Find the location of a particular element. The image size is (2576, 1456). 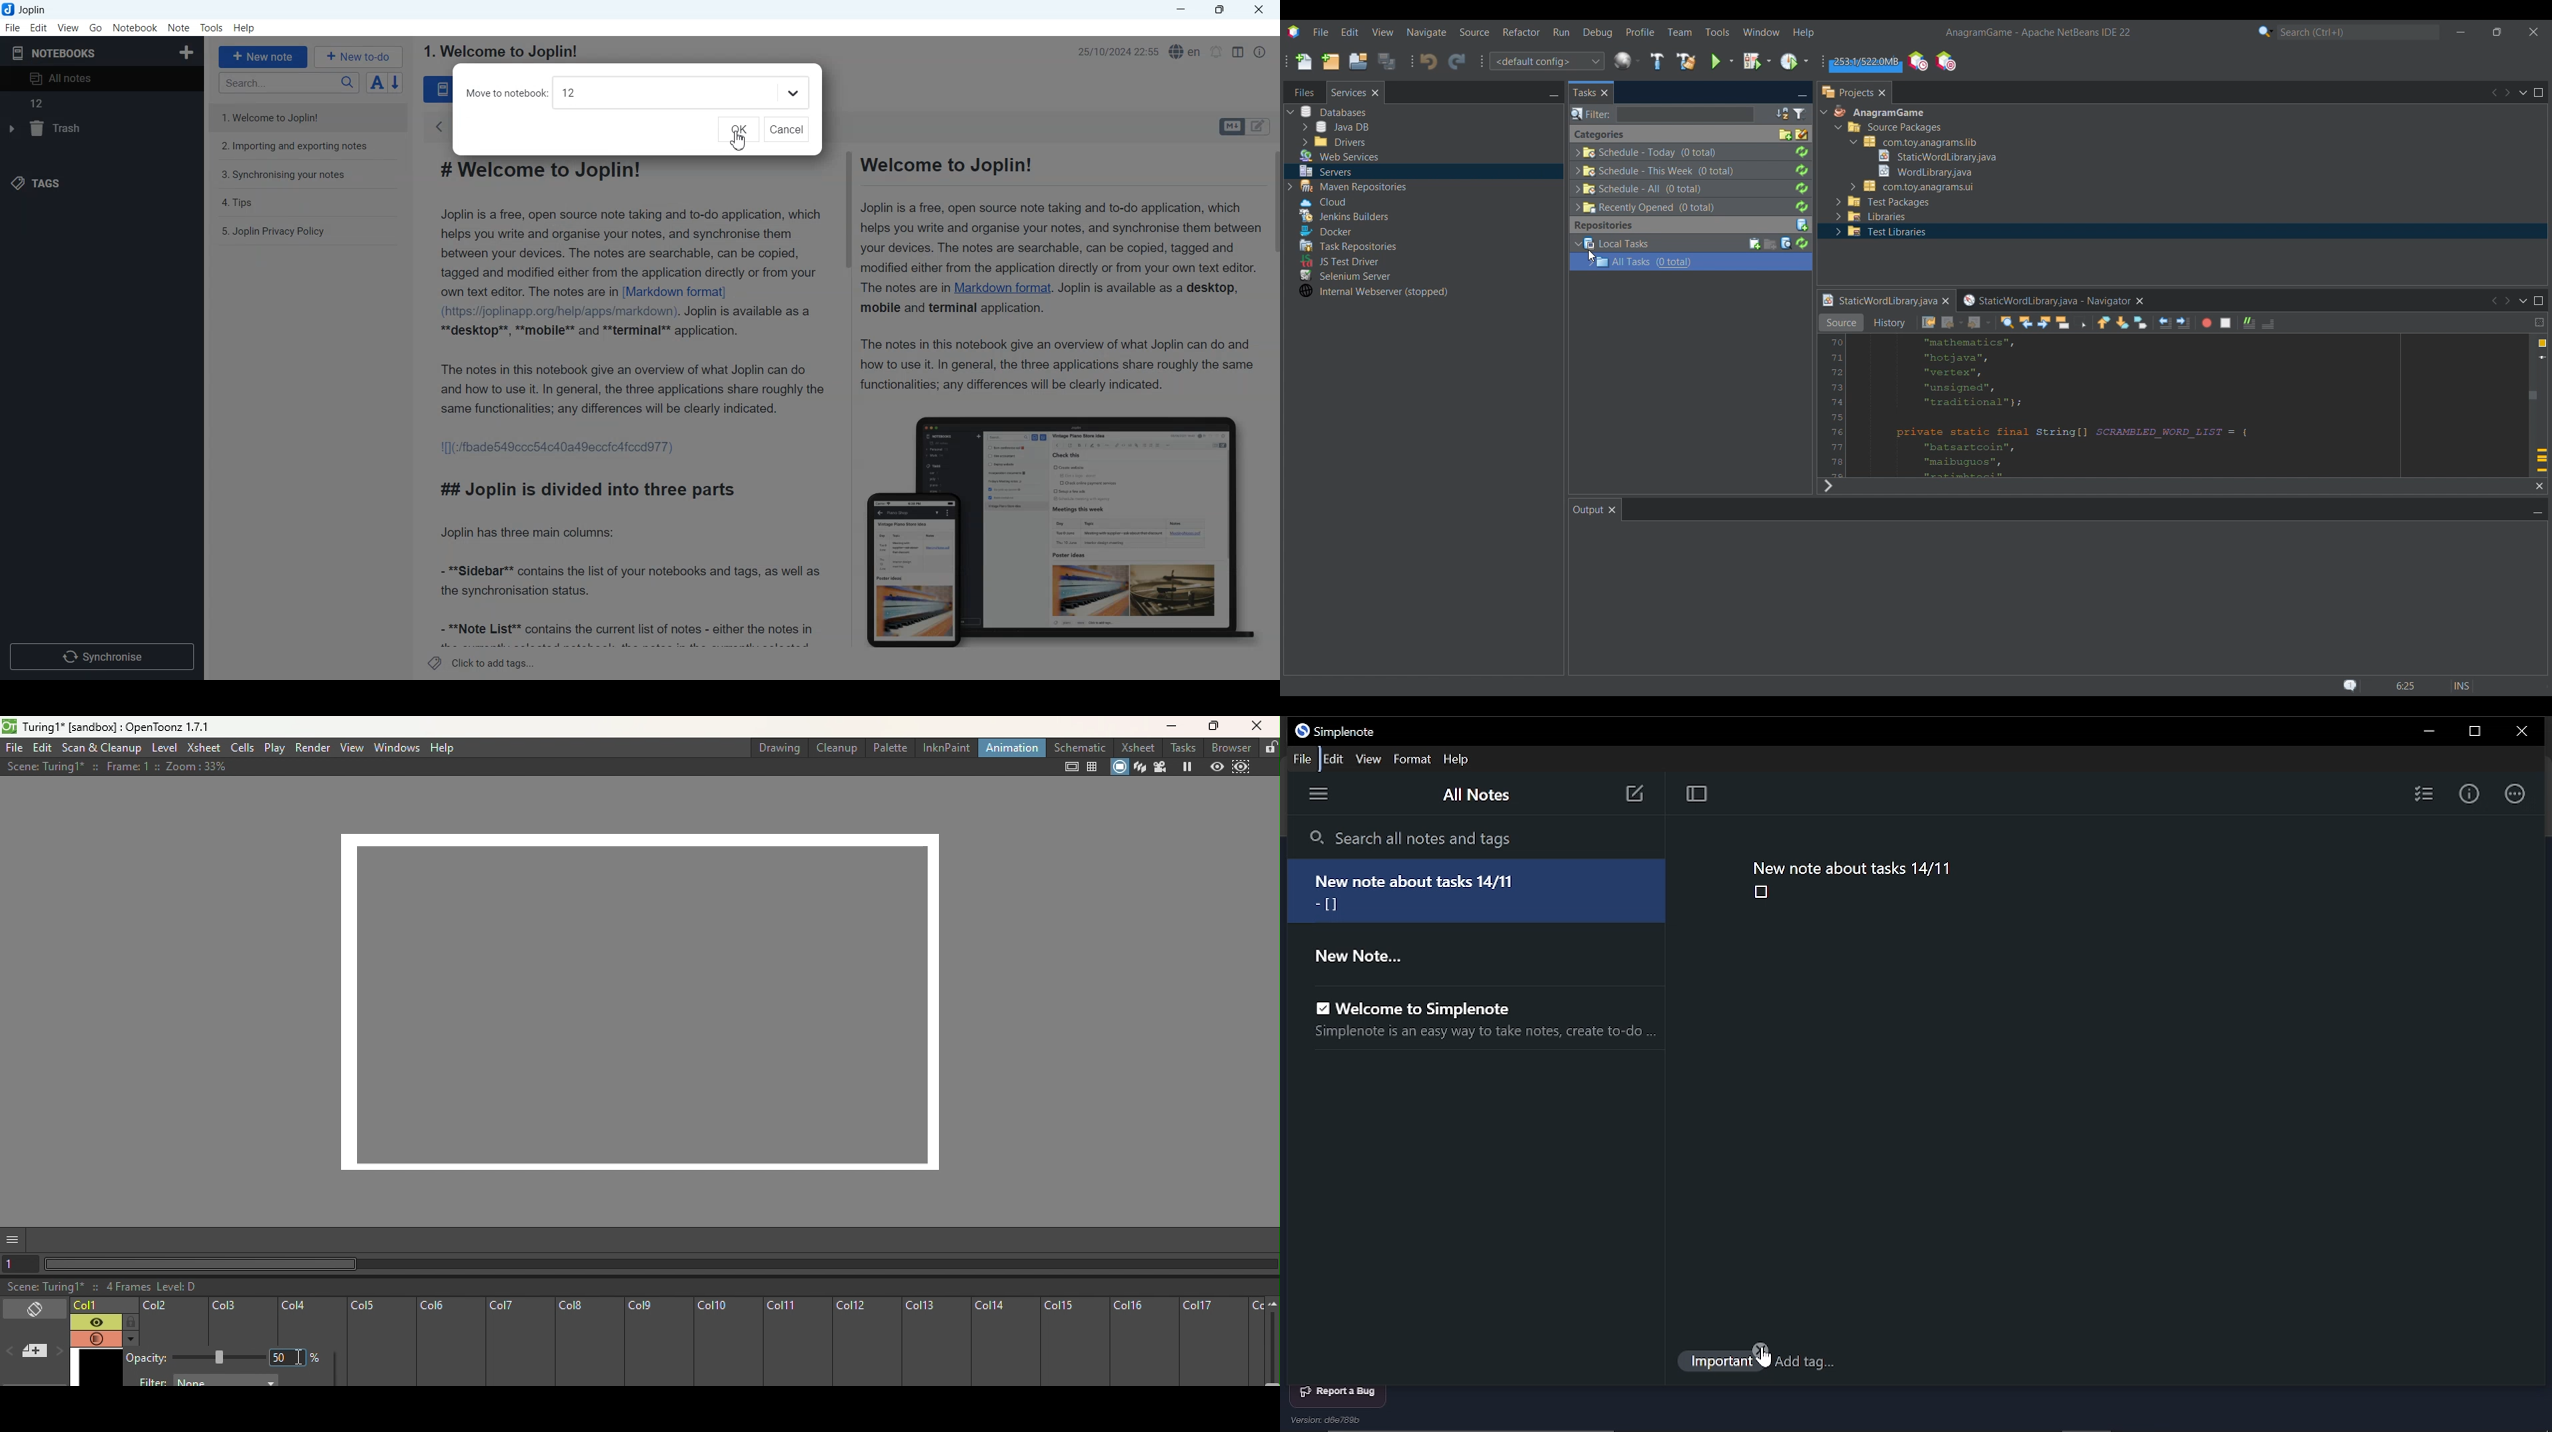

Edit is located at coordinates (1332, 759).